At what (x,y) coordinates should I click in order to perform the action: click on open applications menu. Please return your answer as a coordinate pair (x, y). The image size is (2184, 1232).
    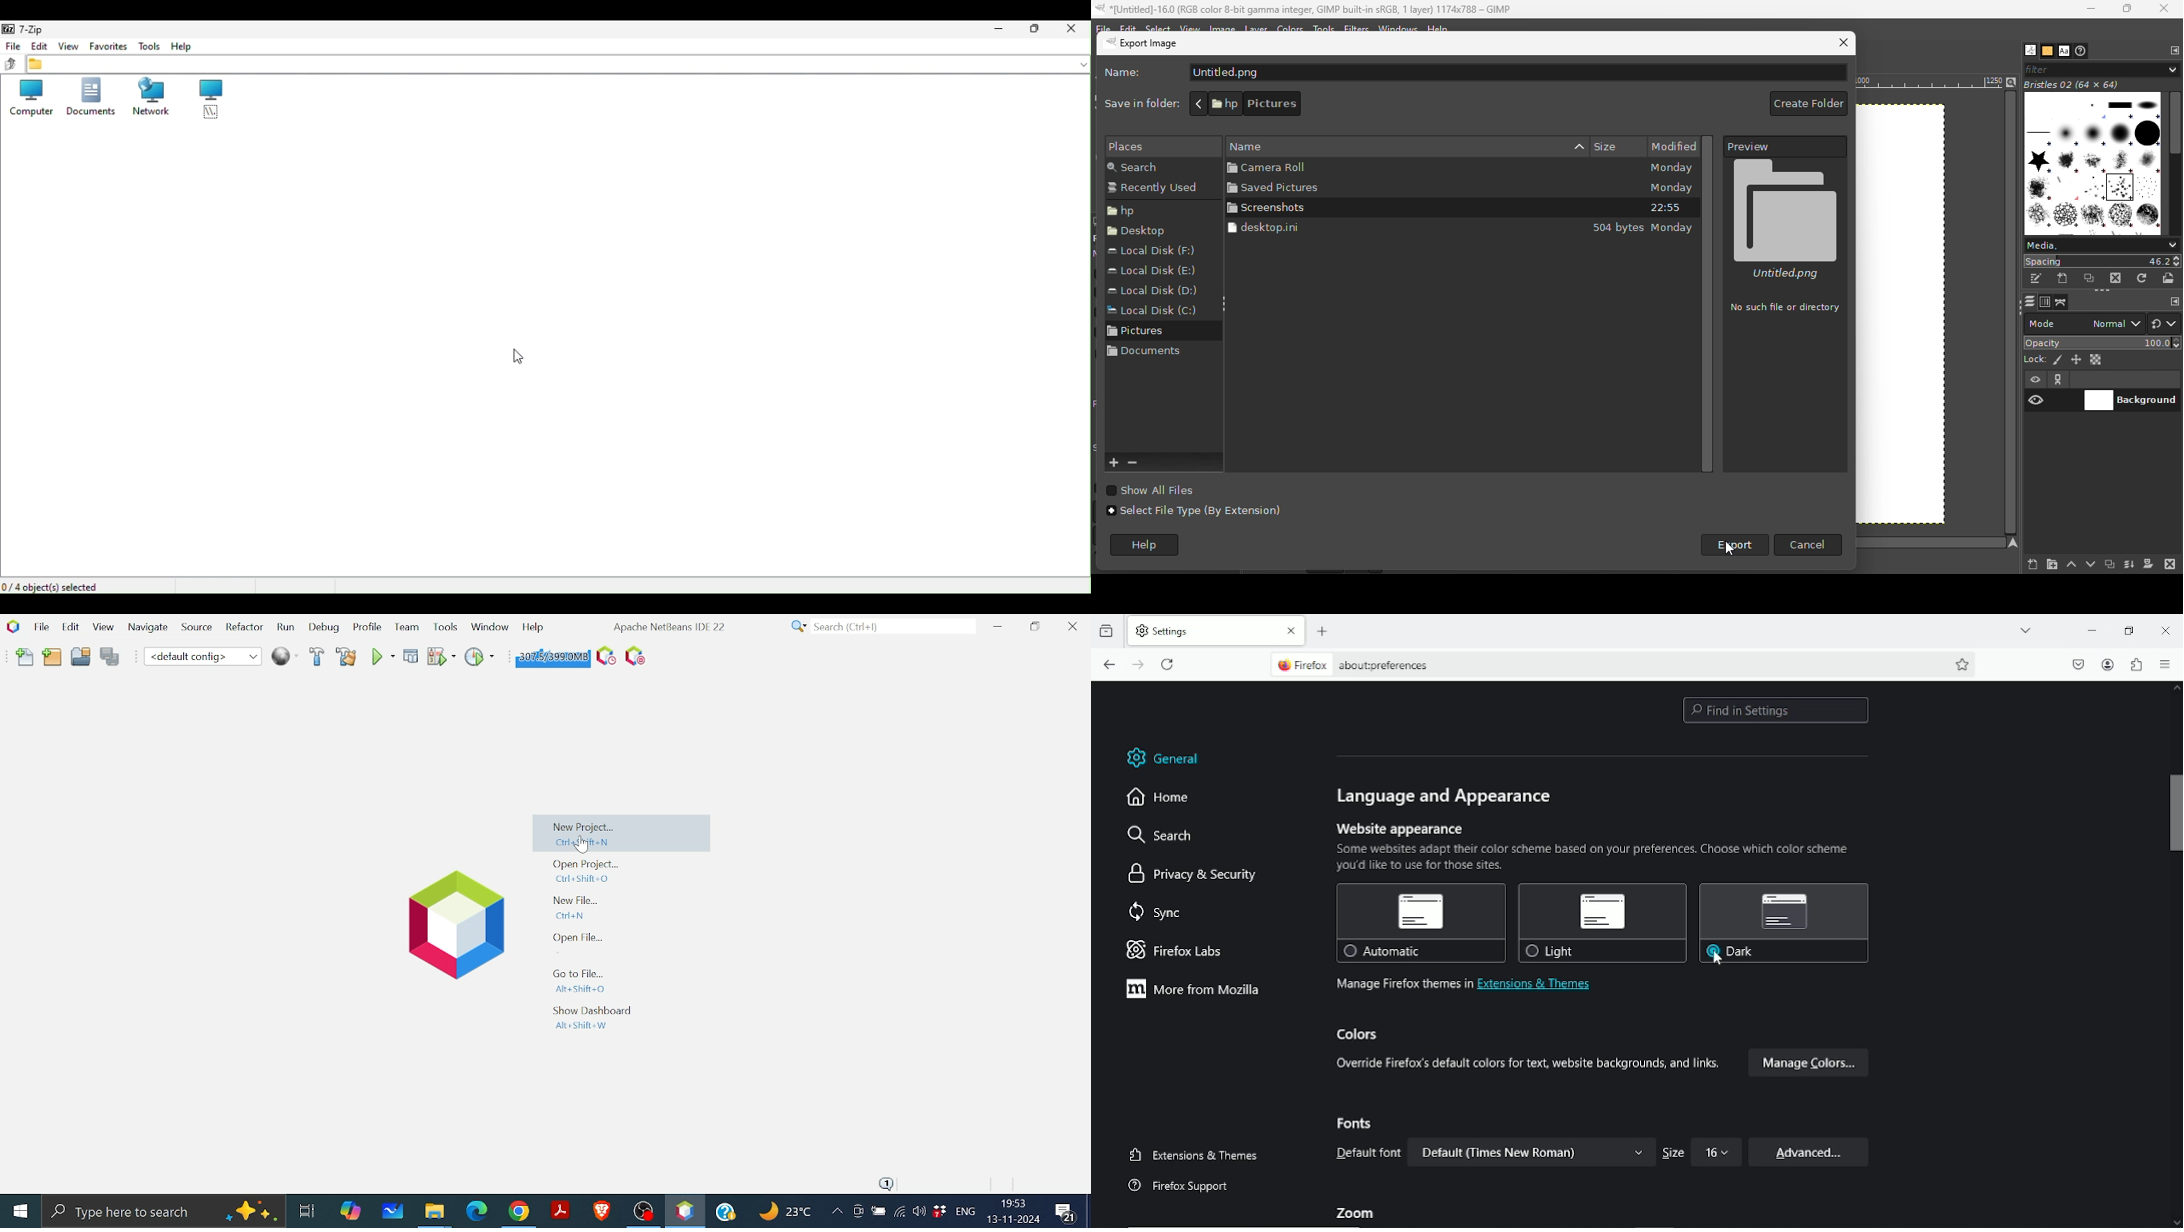
    Looking at the image, I should click on (2165, 665).